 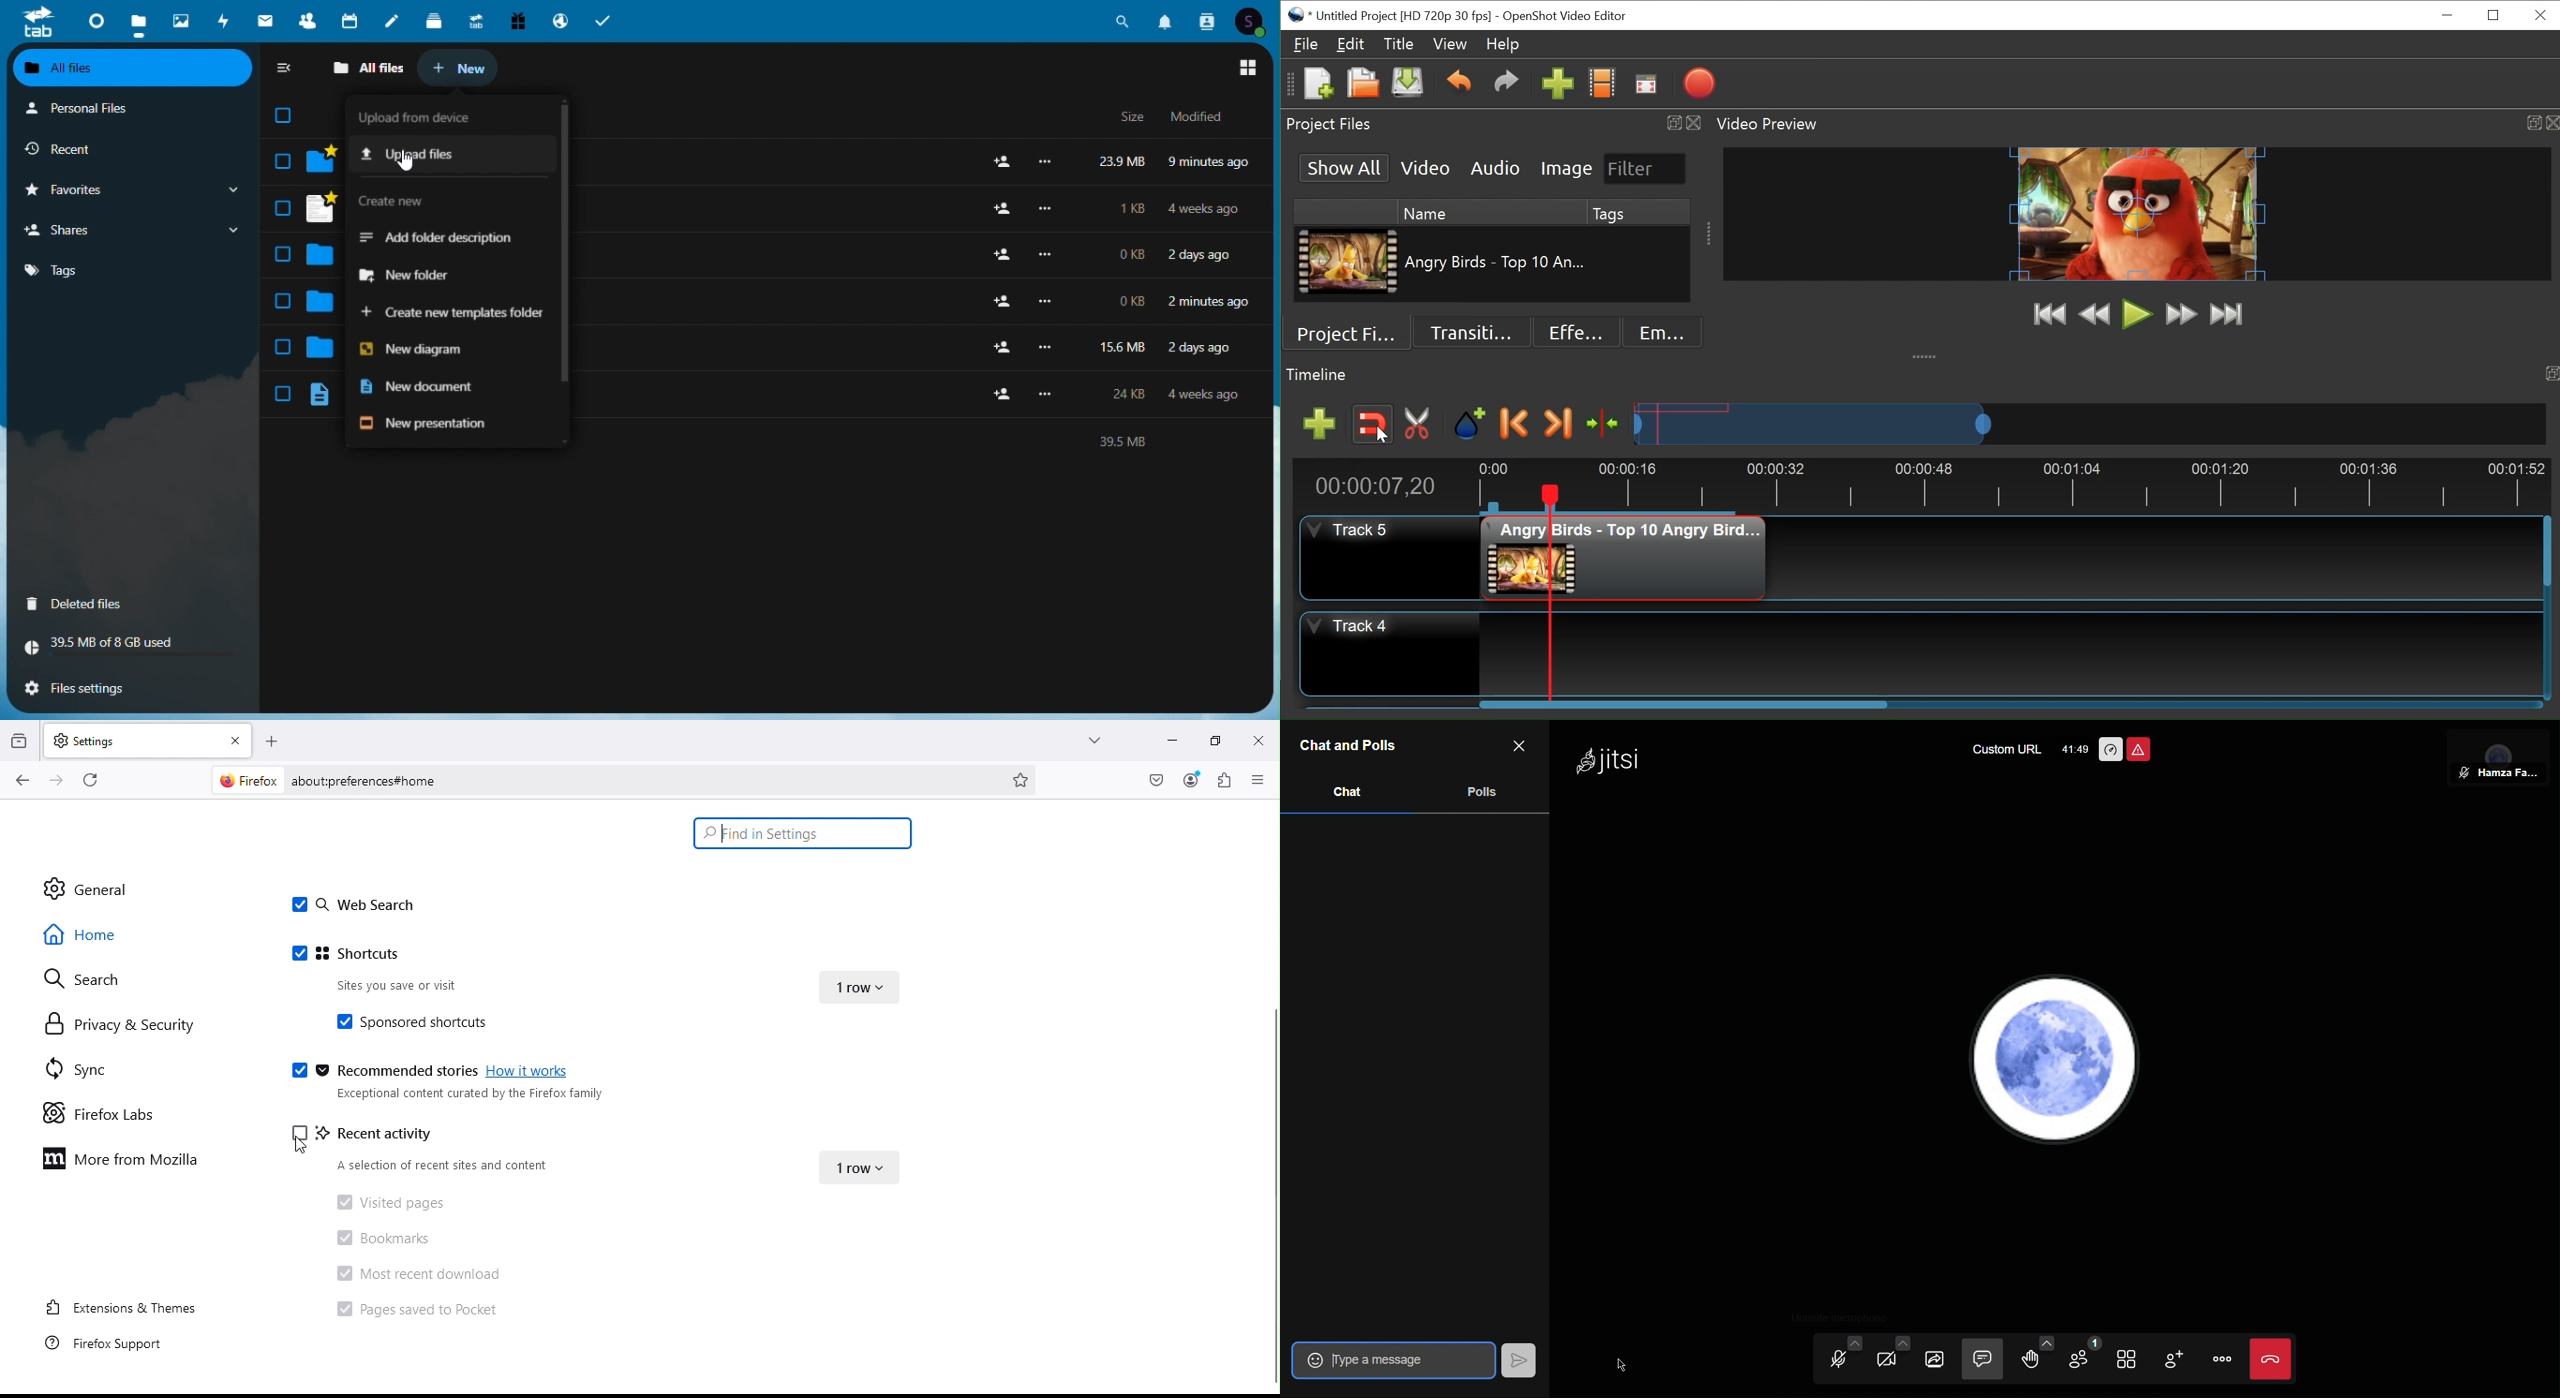 I want to click on Files, so click(x=1112, y=391).